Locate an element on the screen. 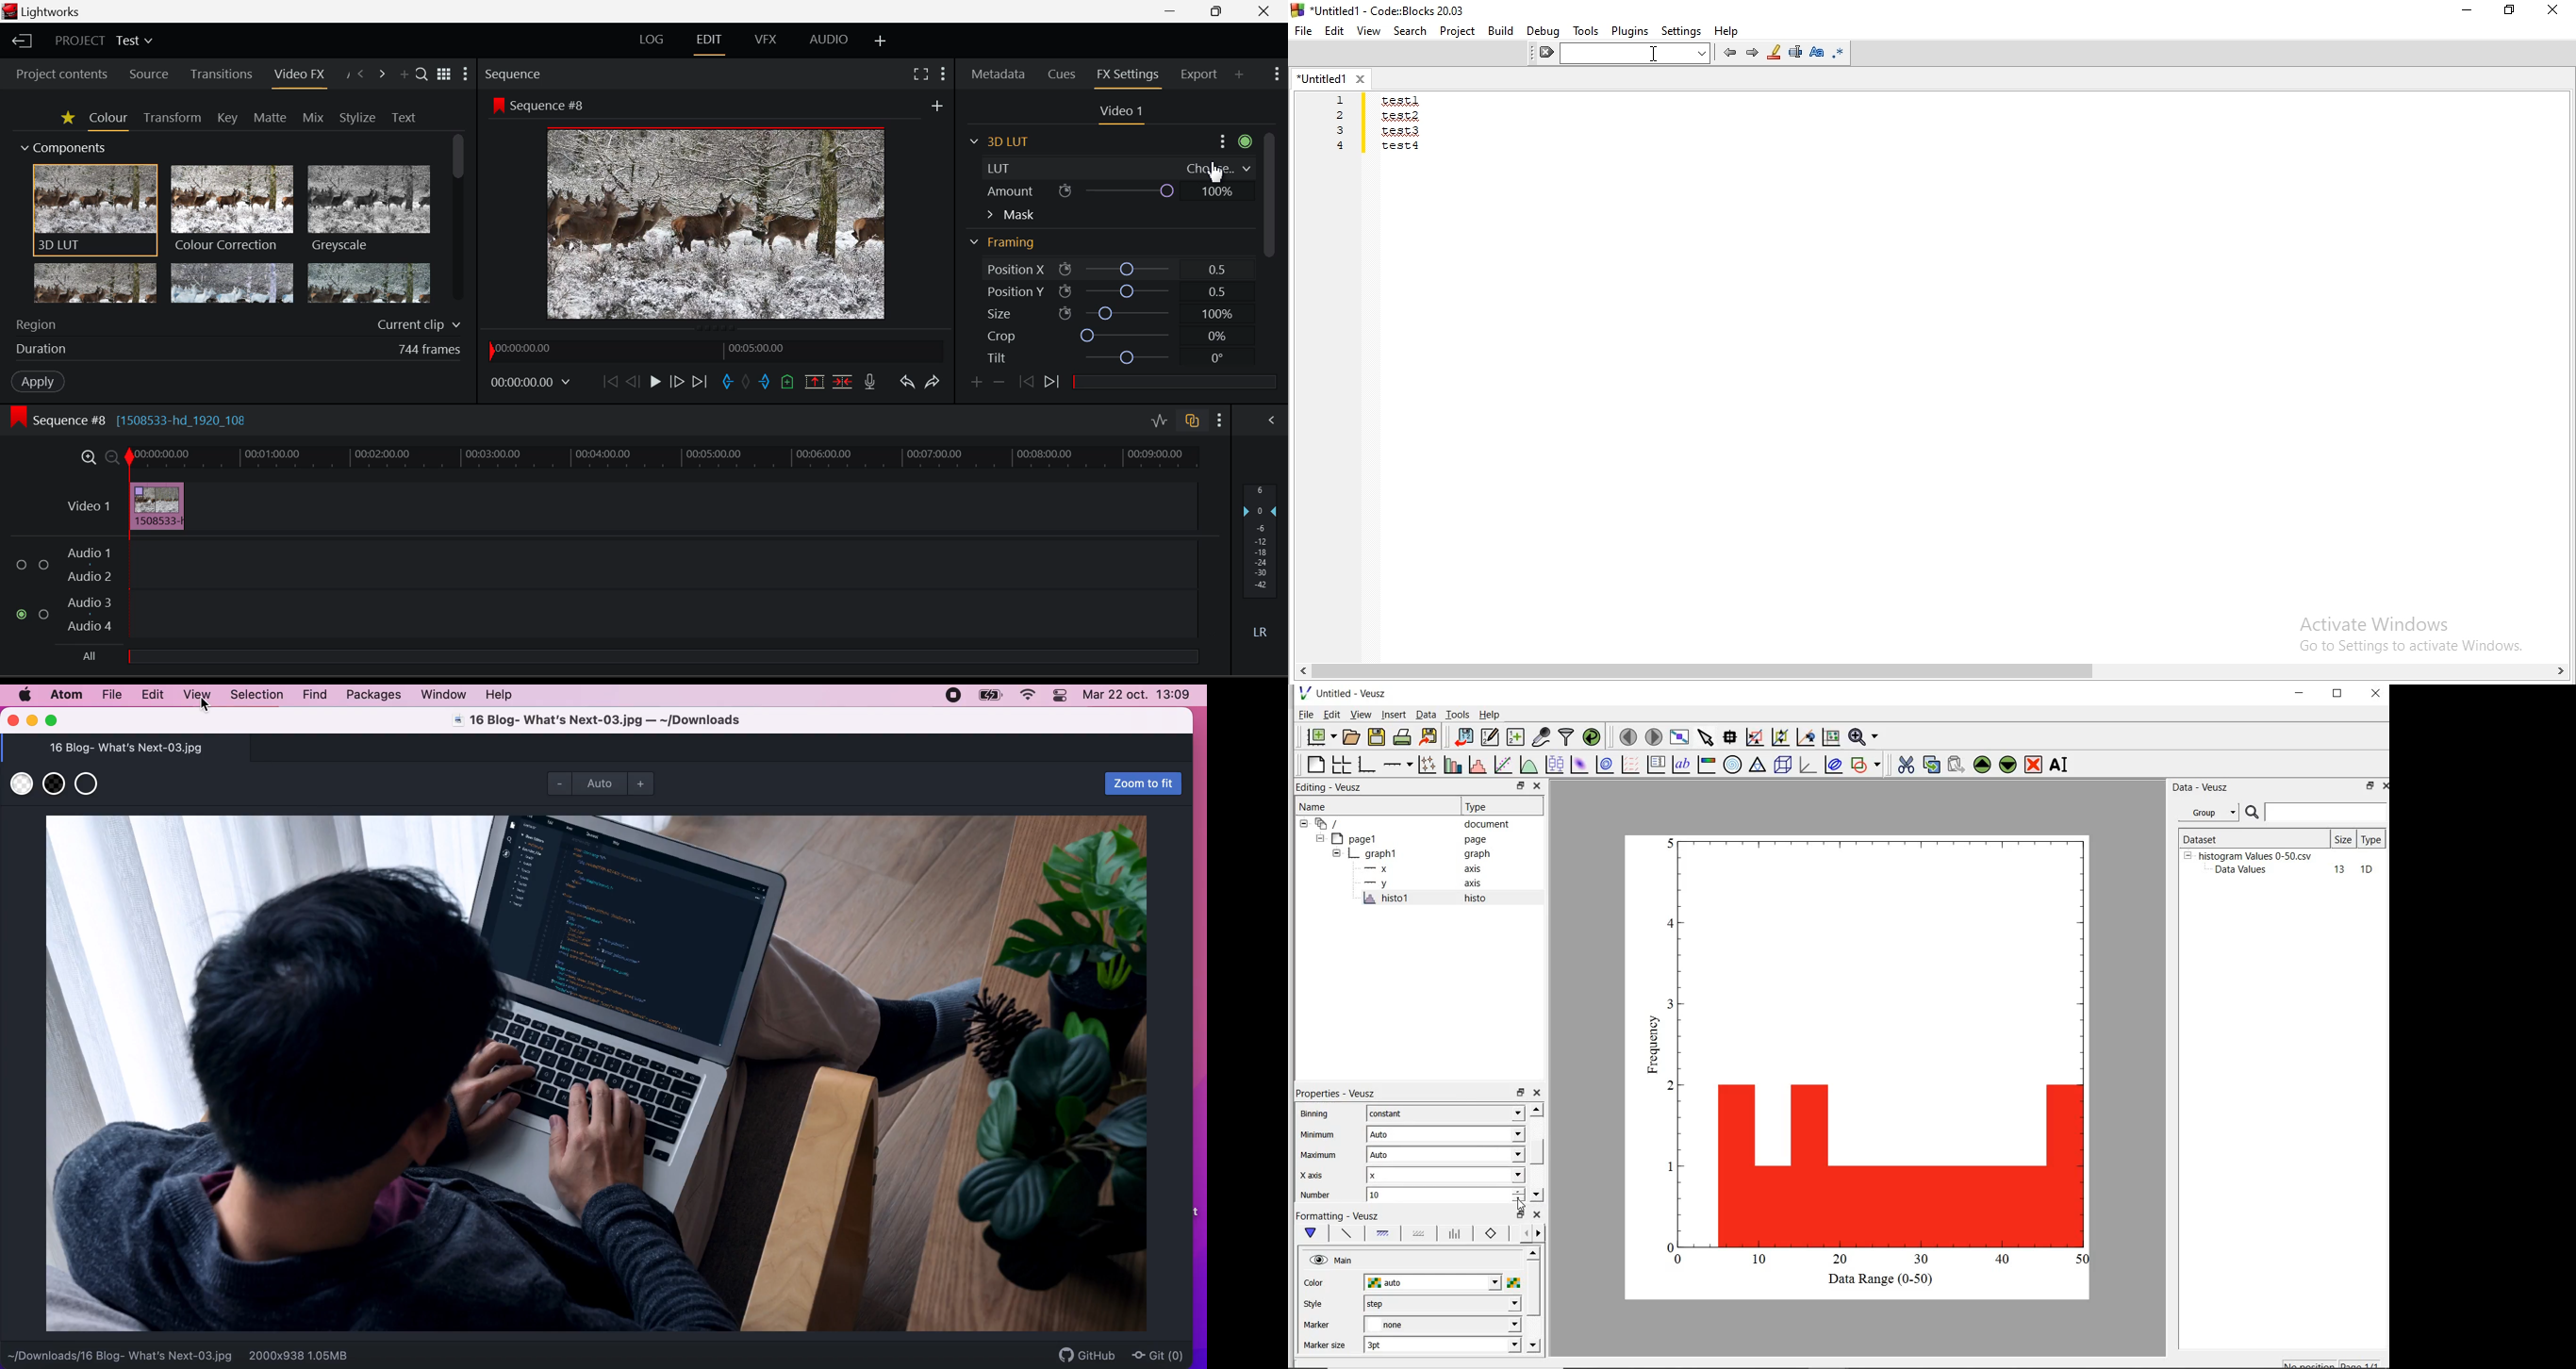 The image size is (2576, 1372). Go Back is located at coordinates (633, 384).